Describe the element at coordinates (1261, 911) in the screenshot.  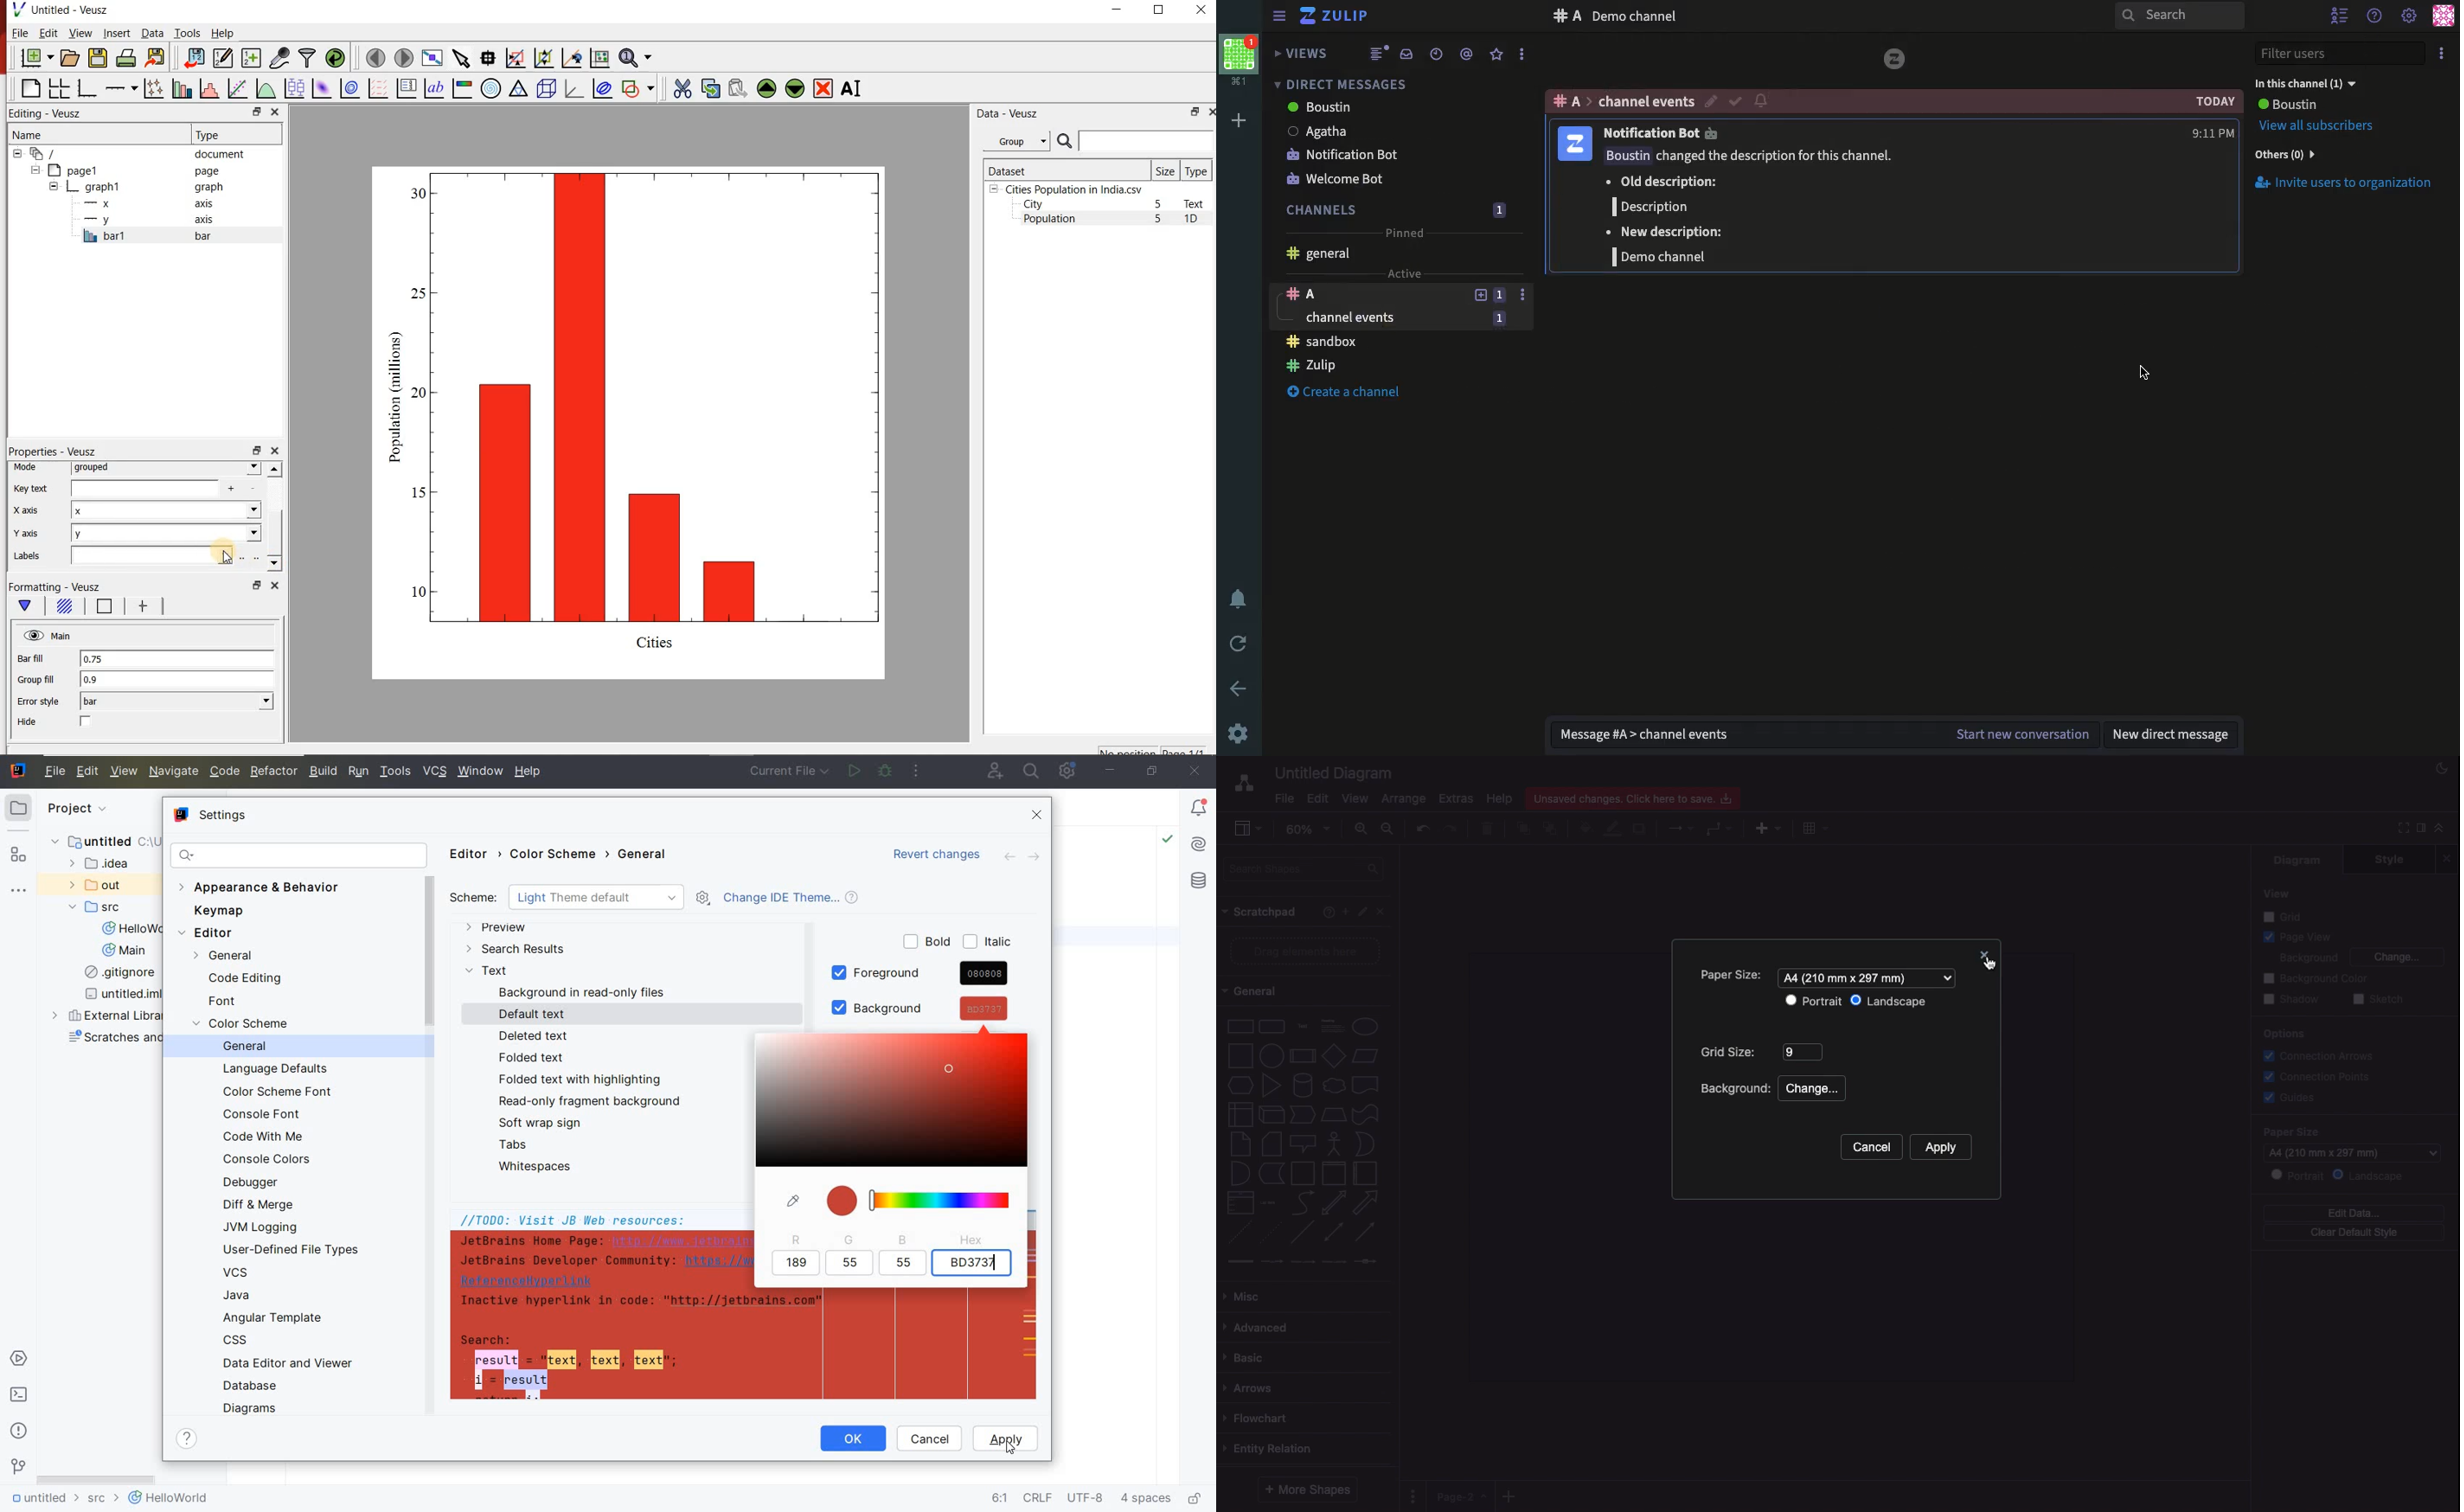
I see `Scratchpad` at that location.